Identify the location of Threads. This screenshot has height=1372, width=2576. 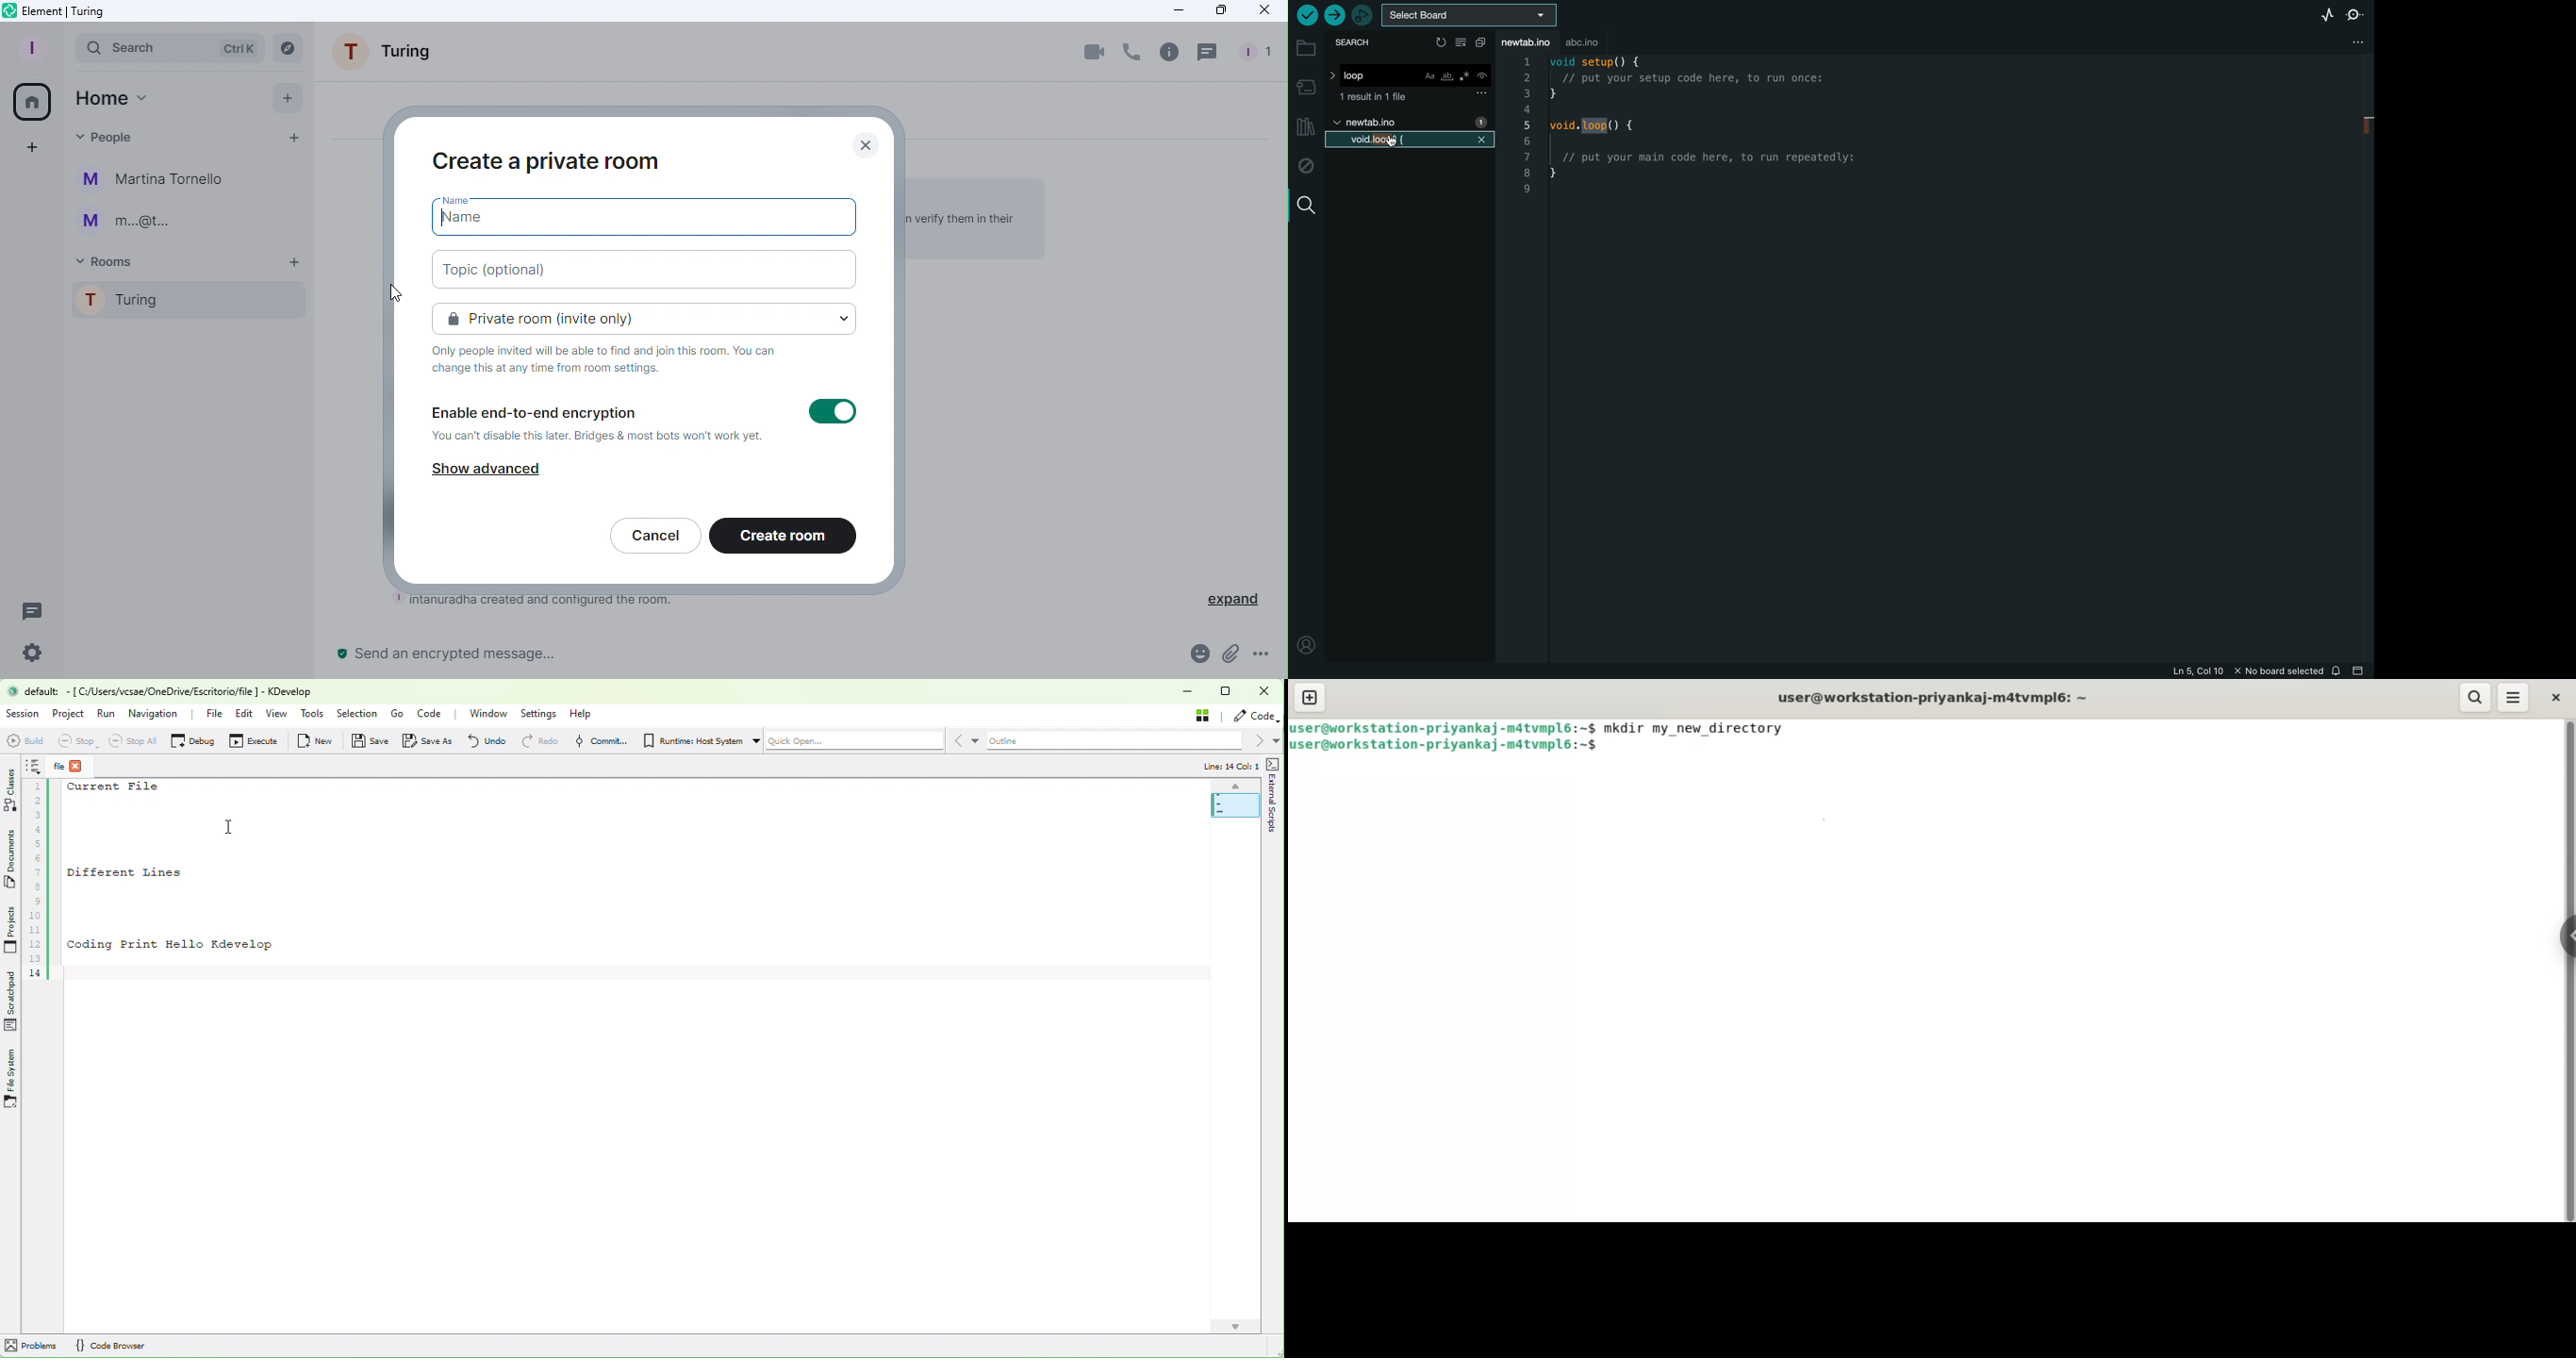
(28, 608).